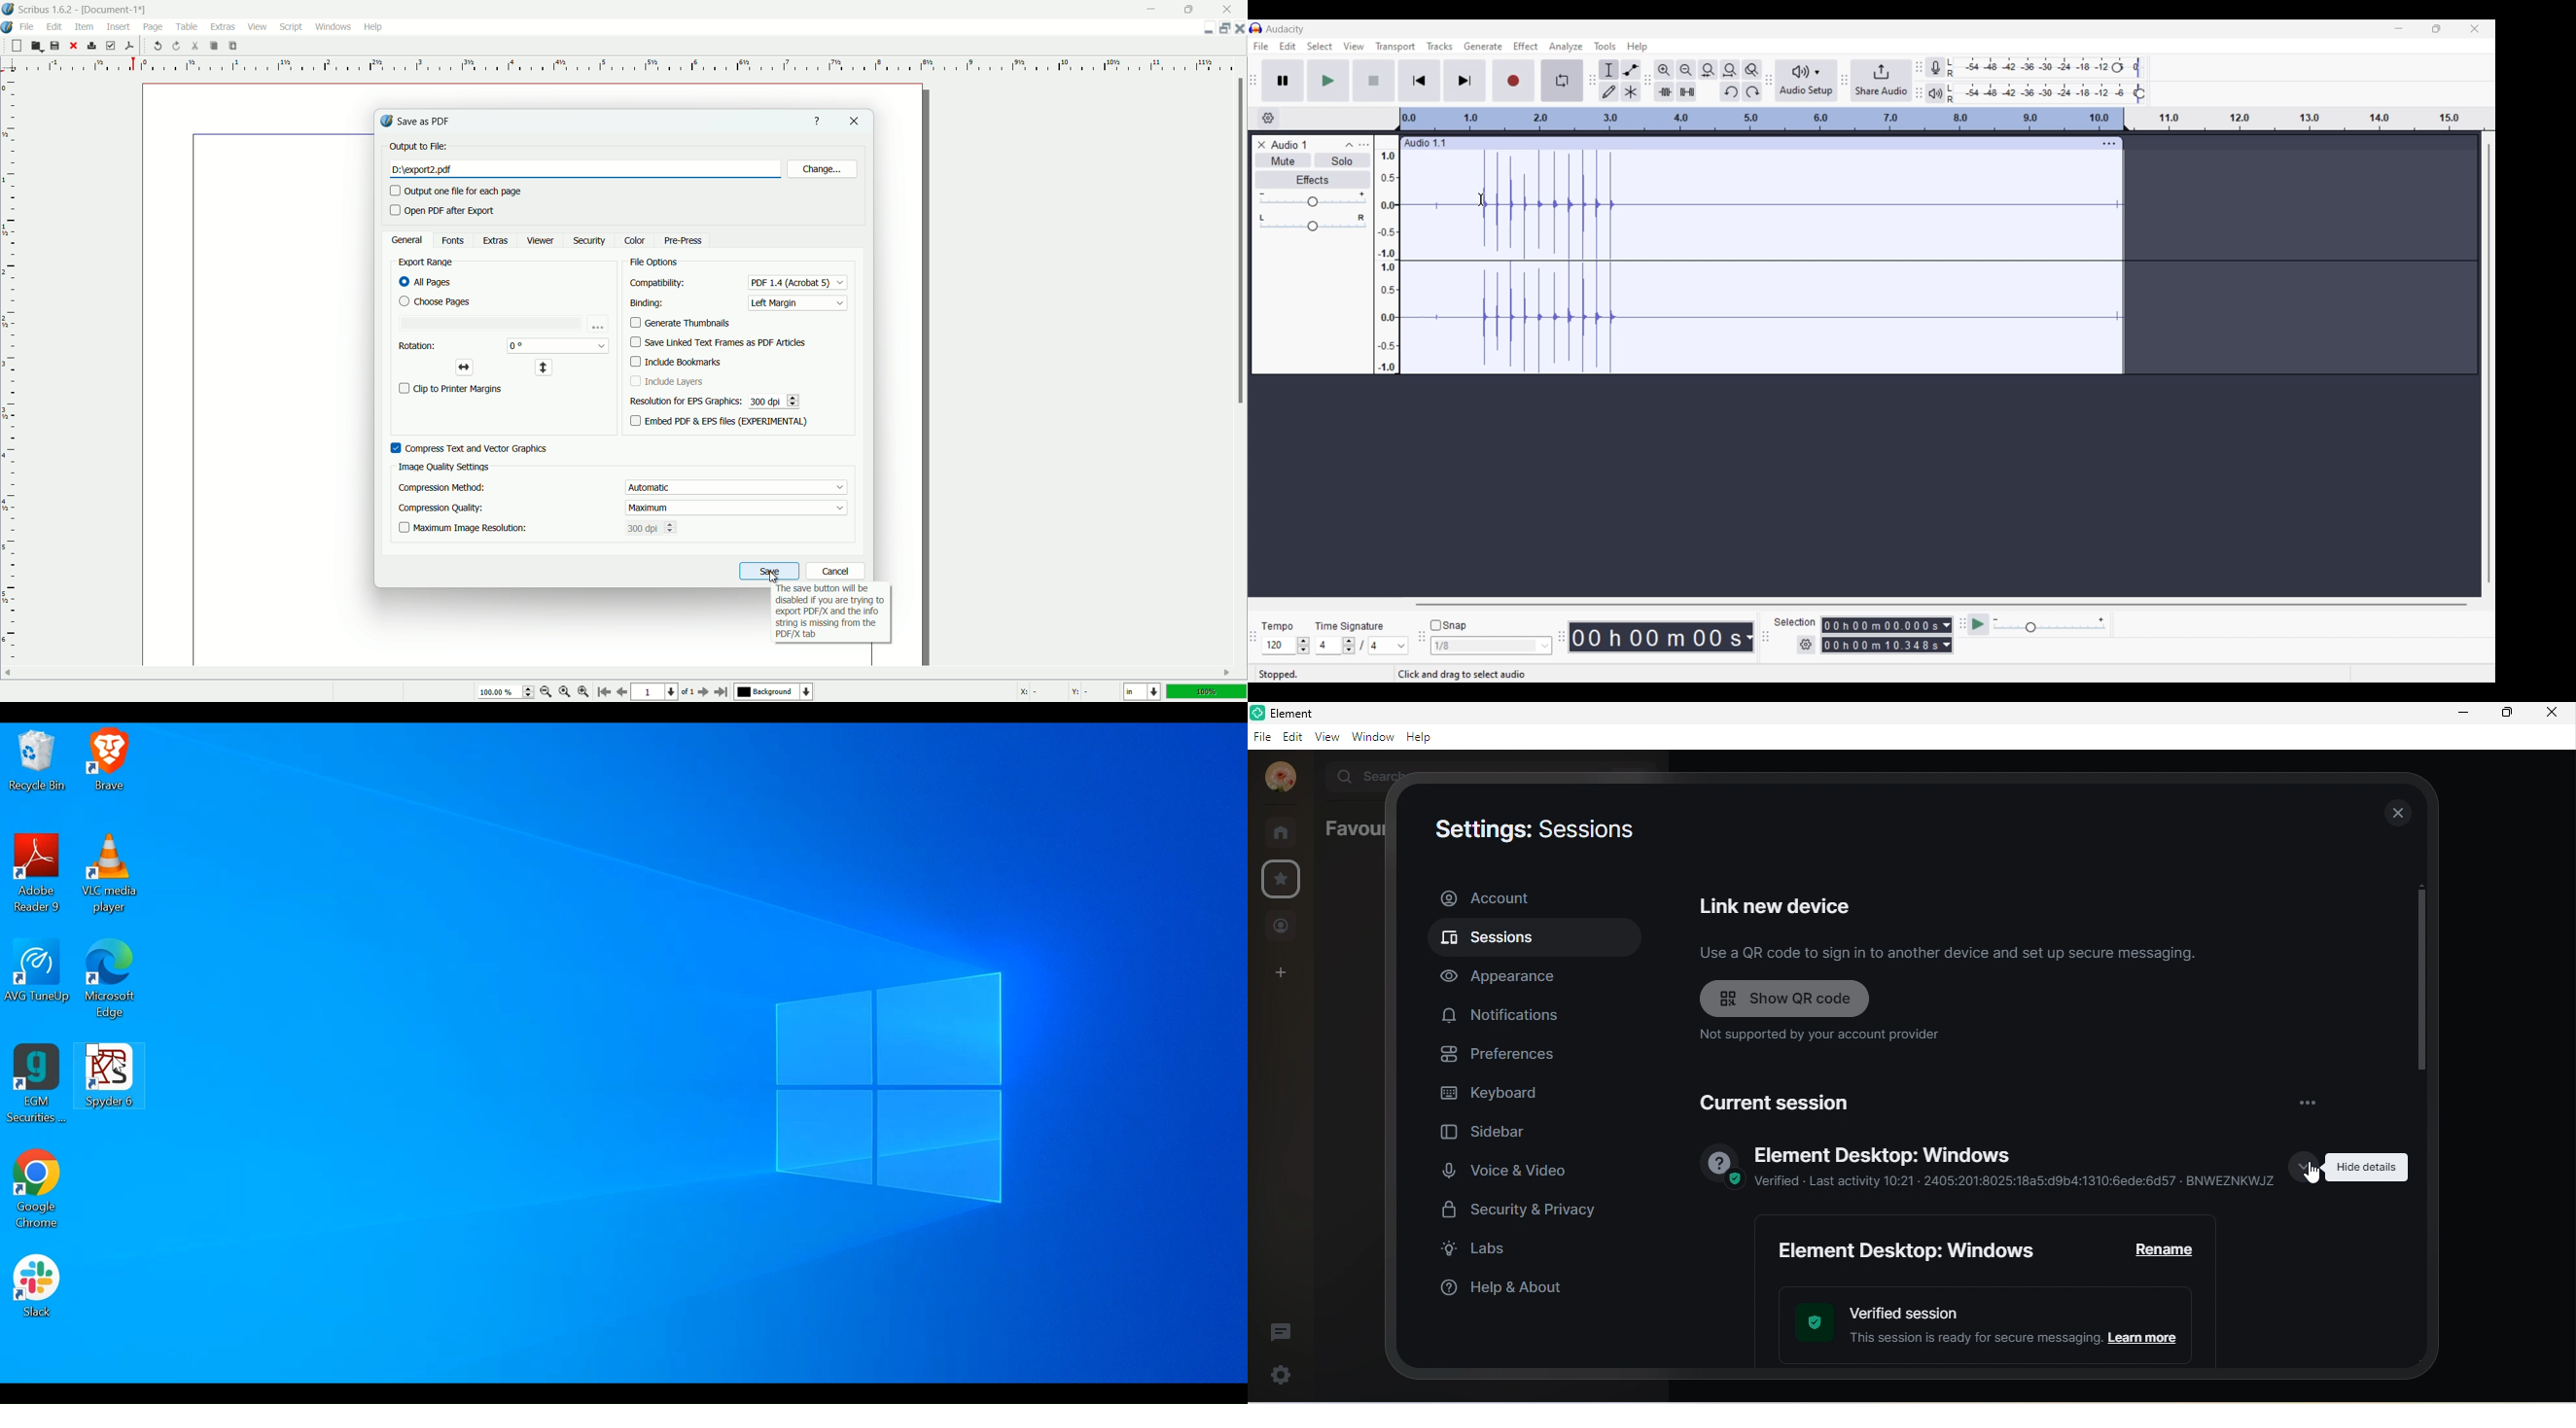 The height and width of the screenshot is (1428, 2576). Describe the element at coordinates (1656, 637) in the screenshot. I see `Recorded duration` at that location.